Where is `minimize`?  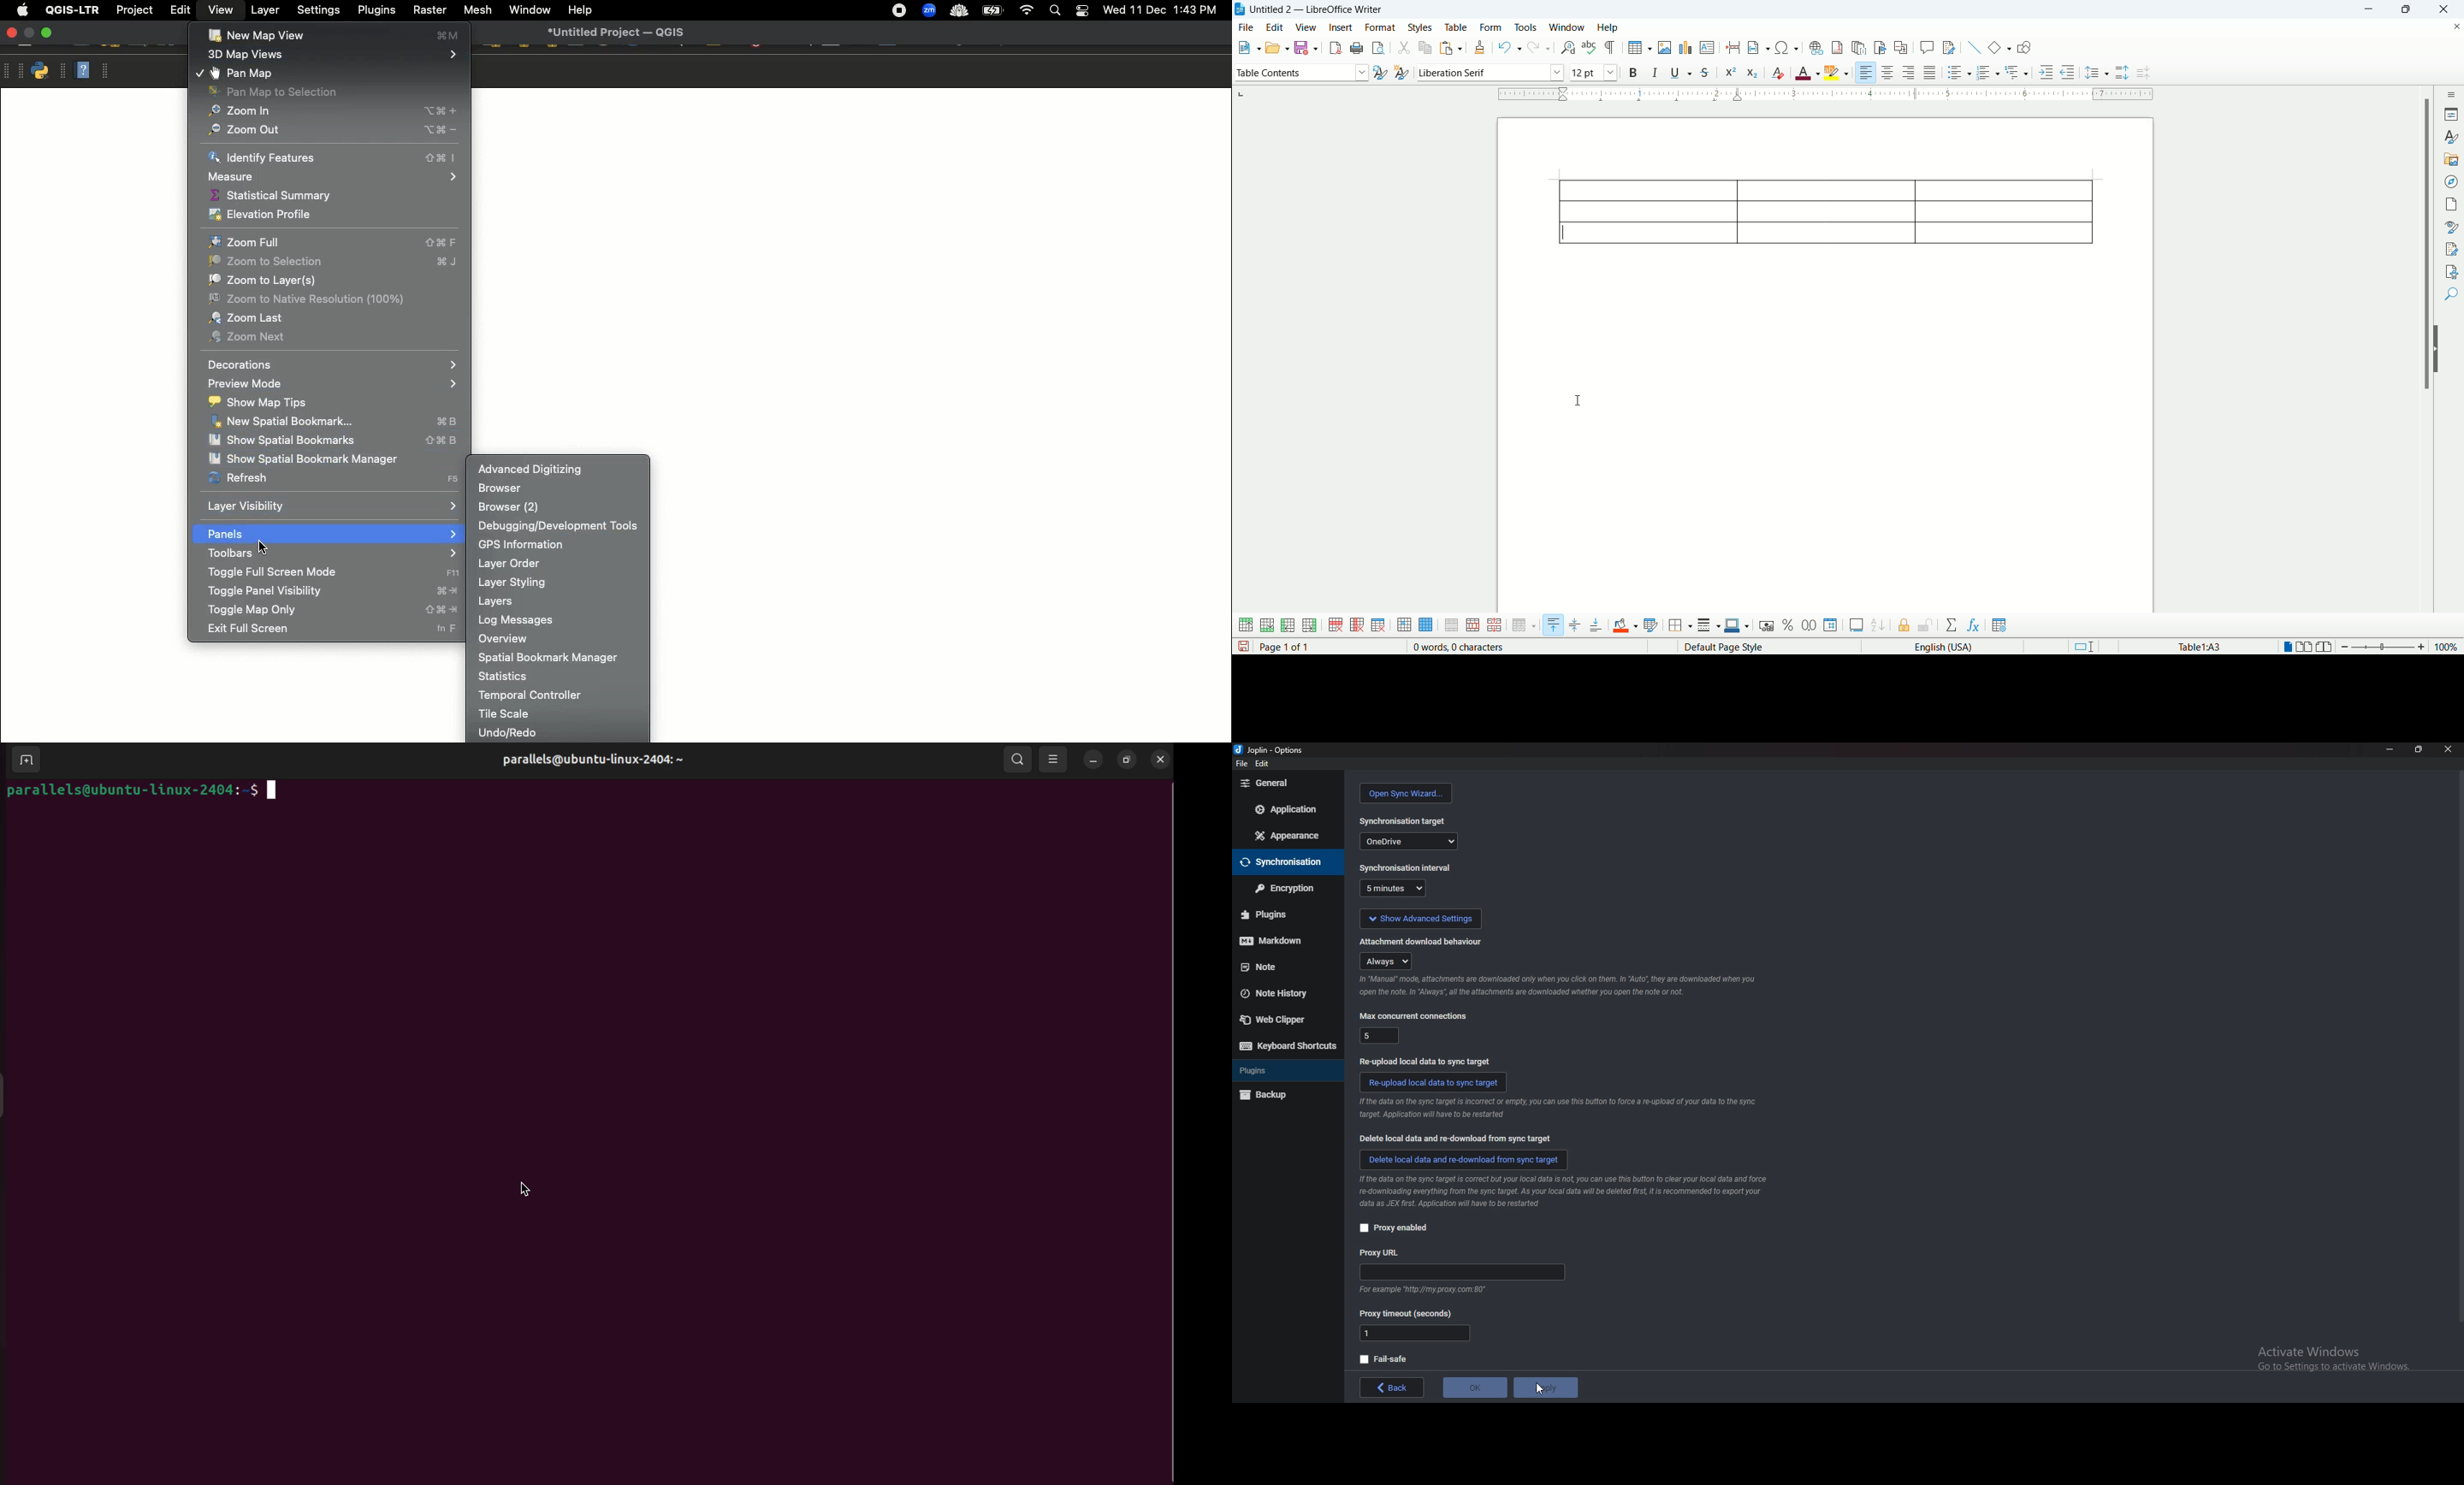
minimize is located at coordinates (2366, 11).